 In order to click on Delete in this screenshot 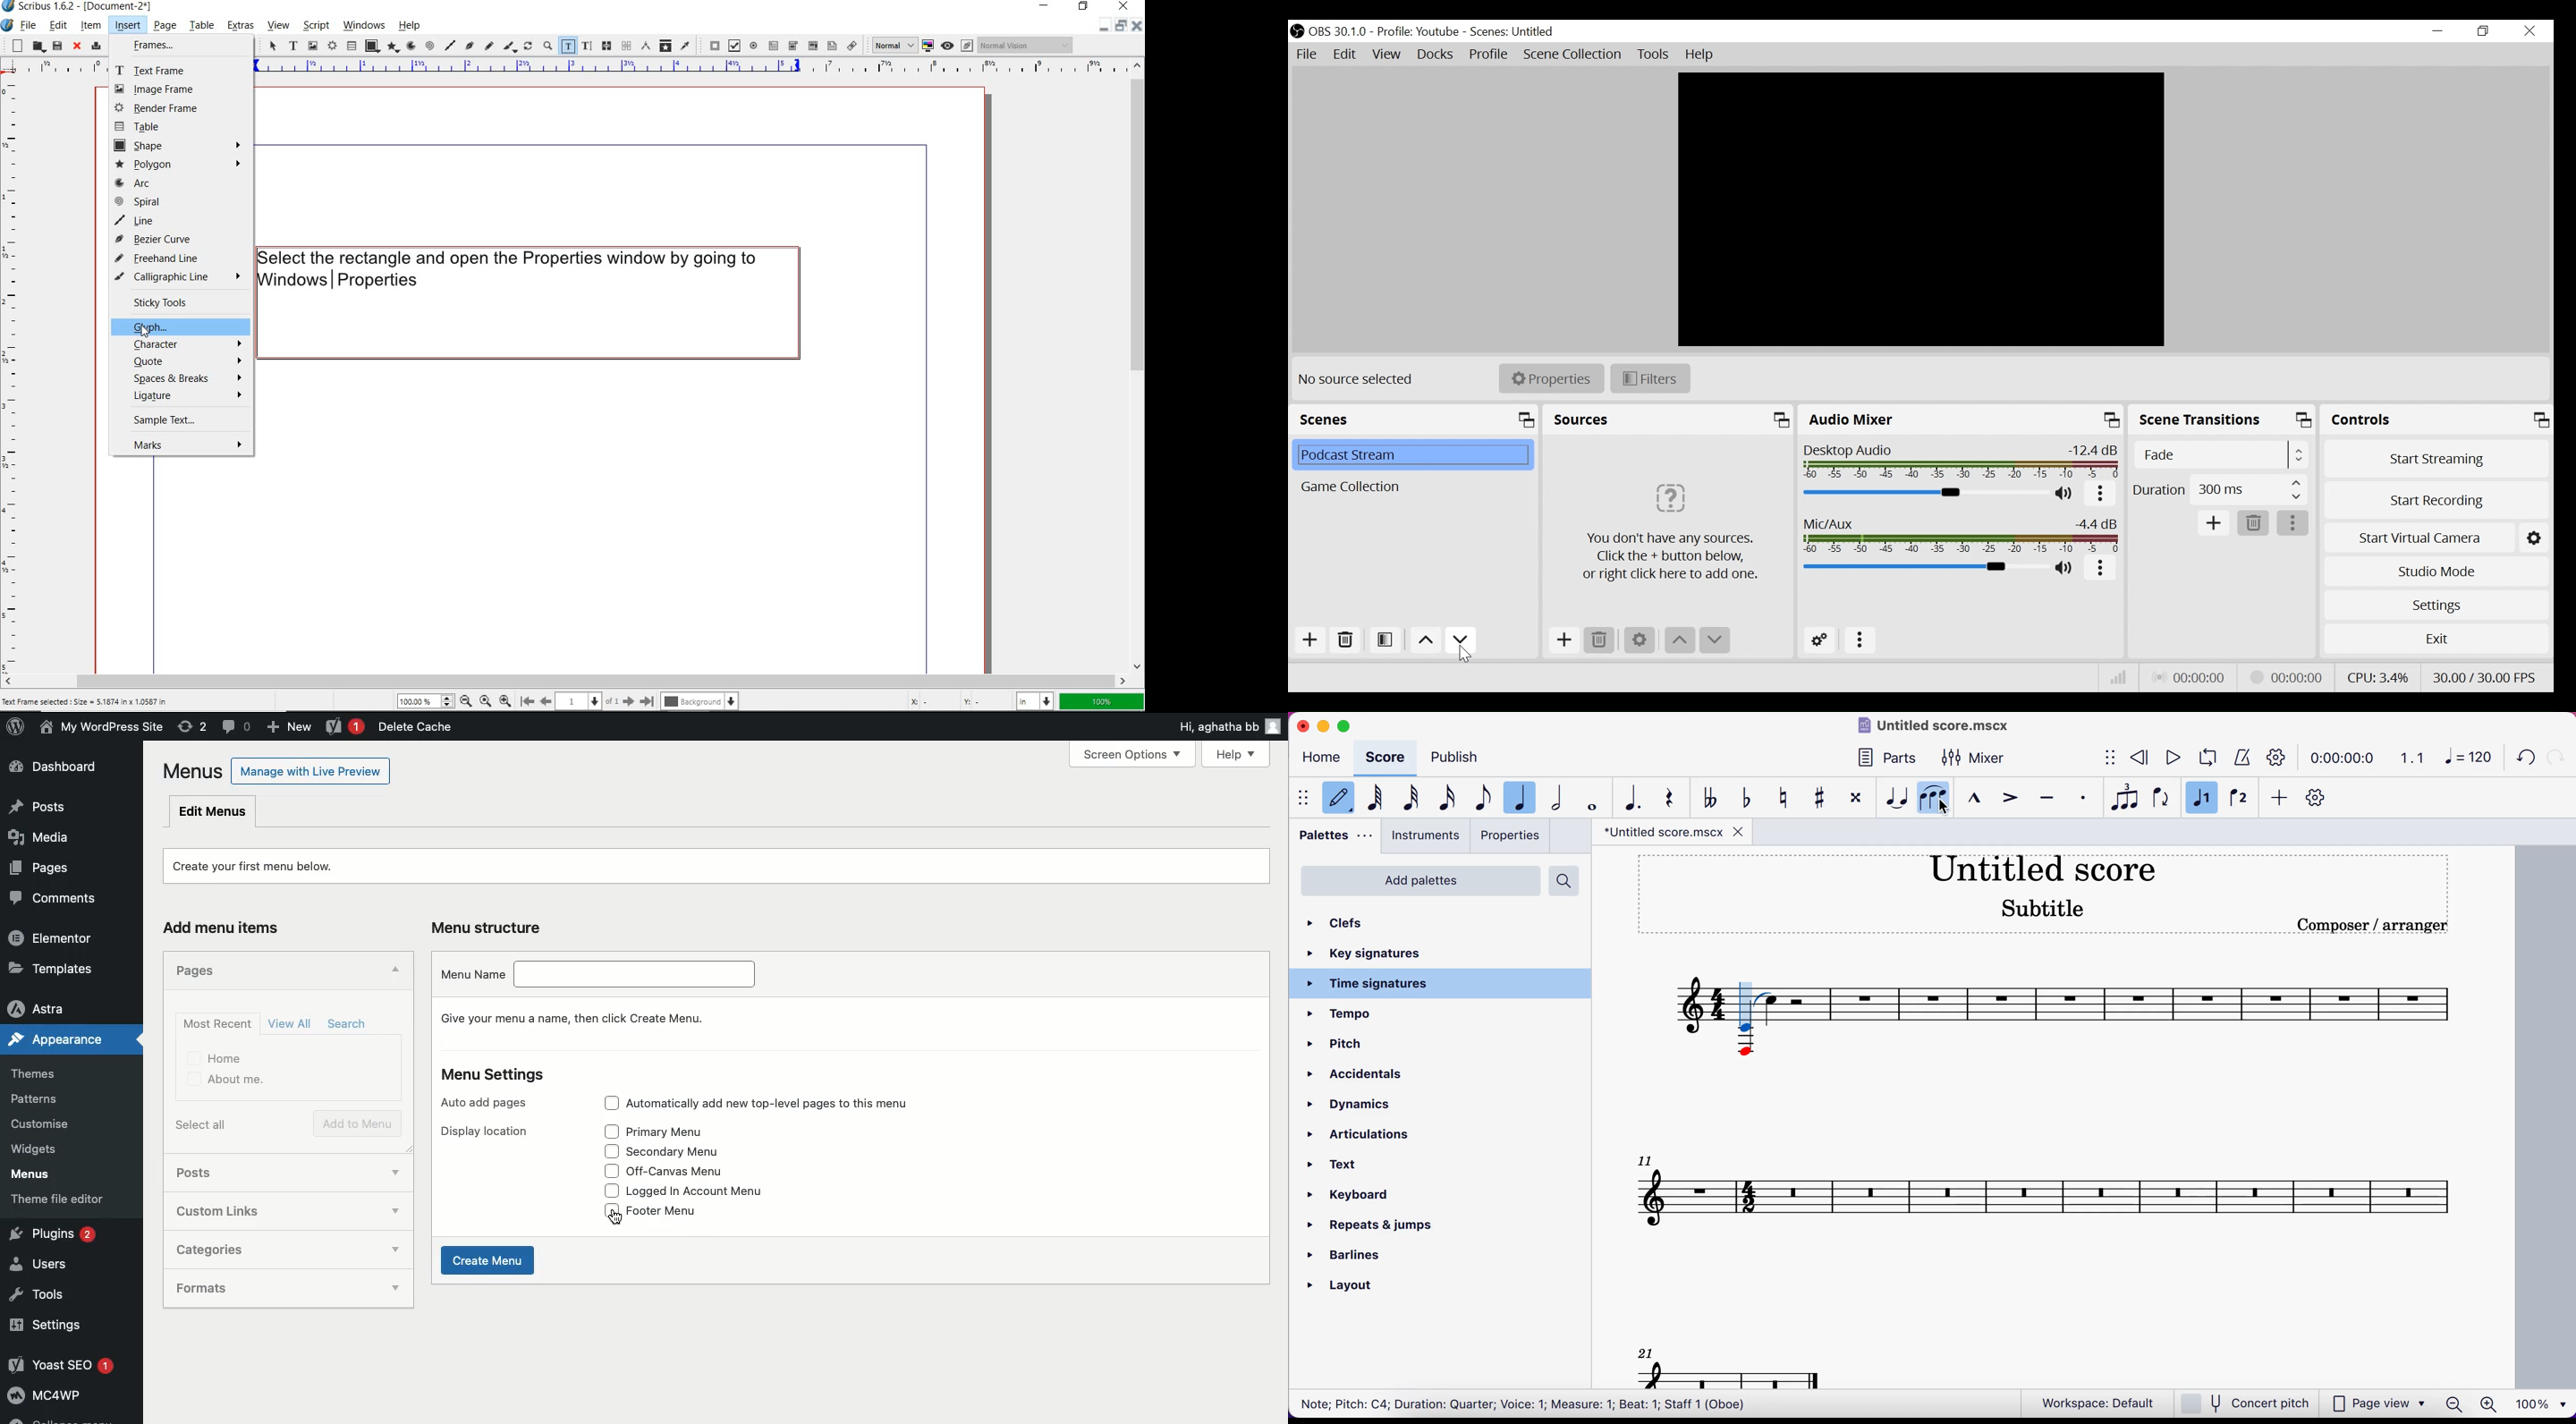, I will do `click(2254, 523)`.